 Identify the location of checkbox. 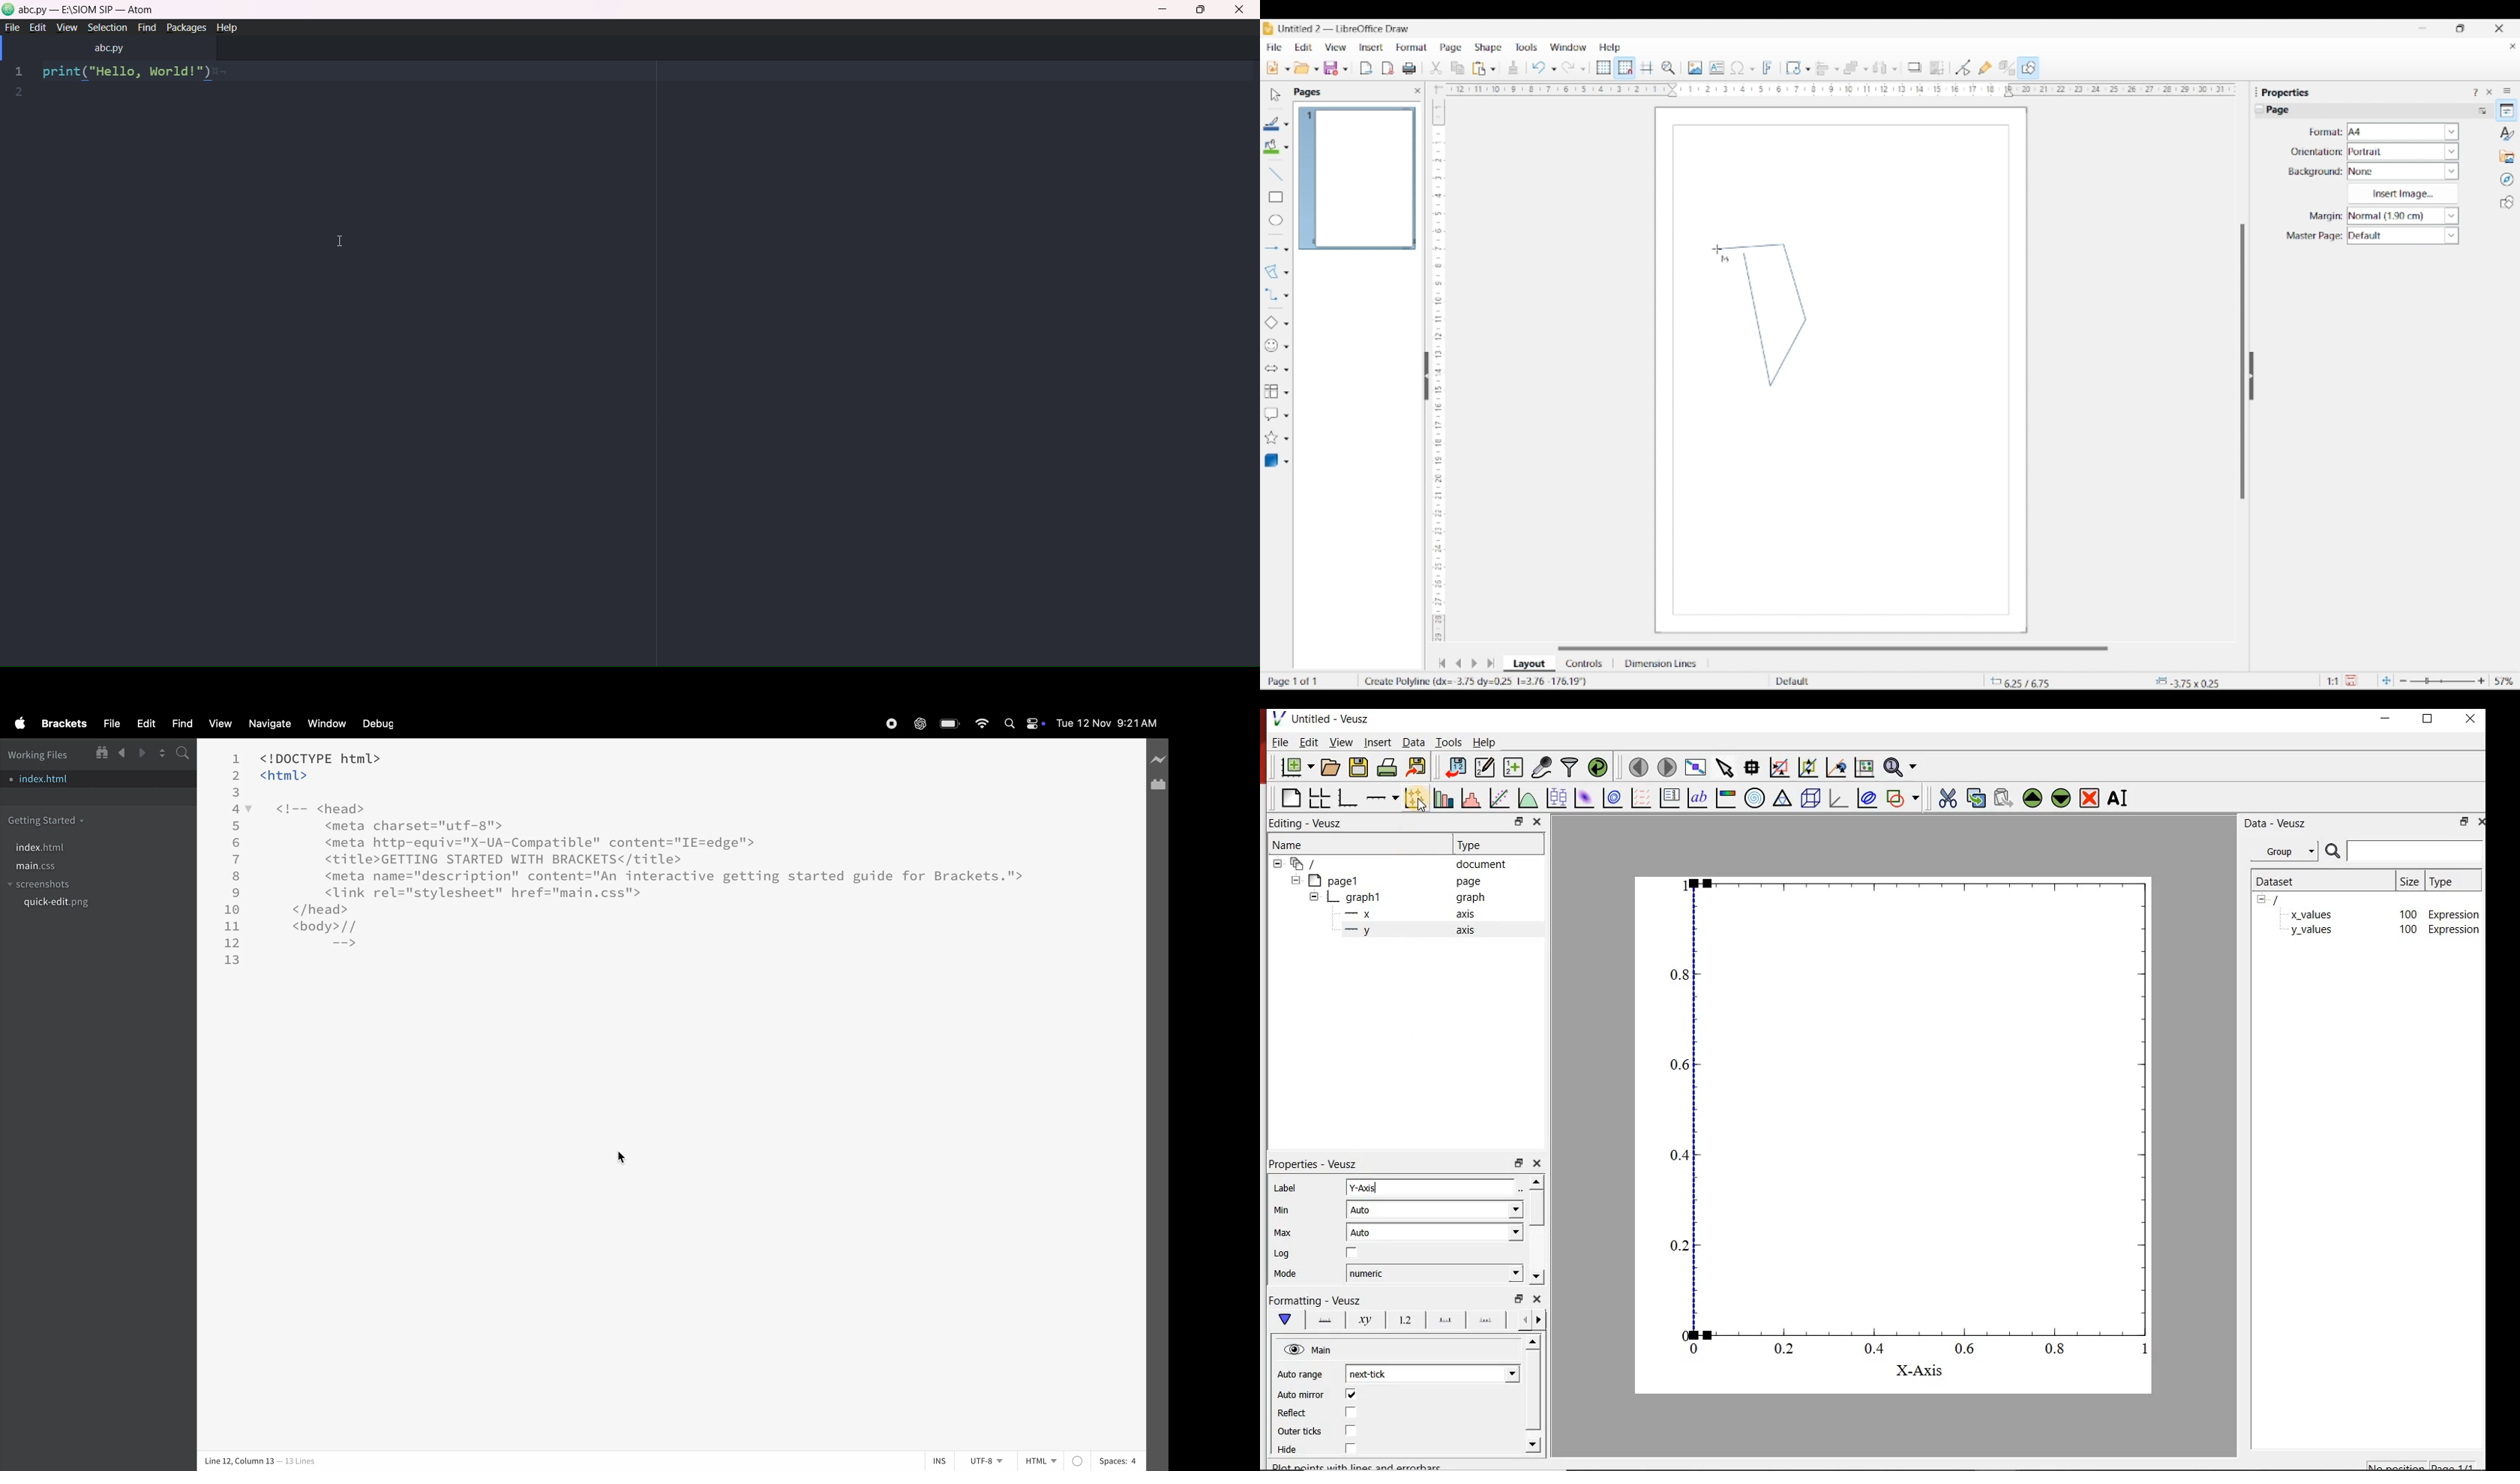
(1352, 1447).